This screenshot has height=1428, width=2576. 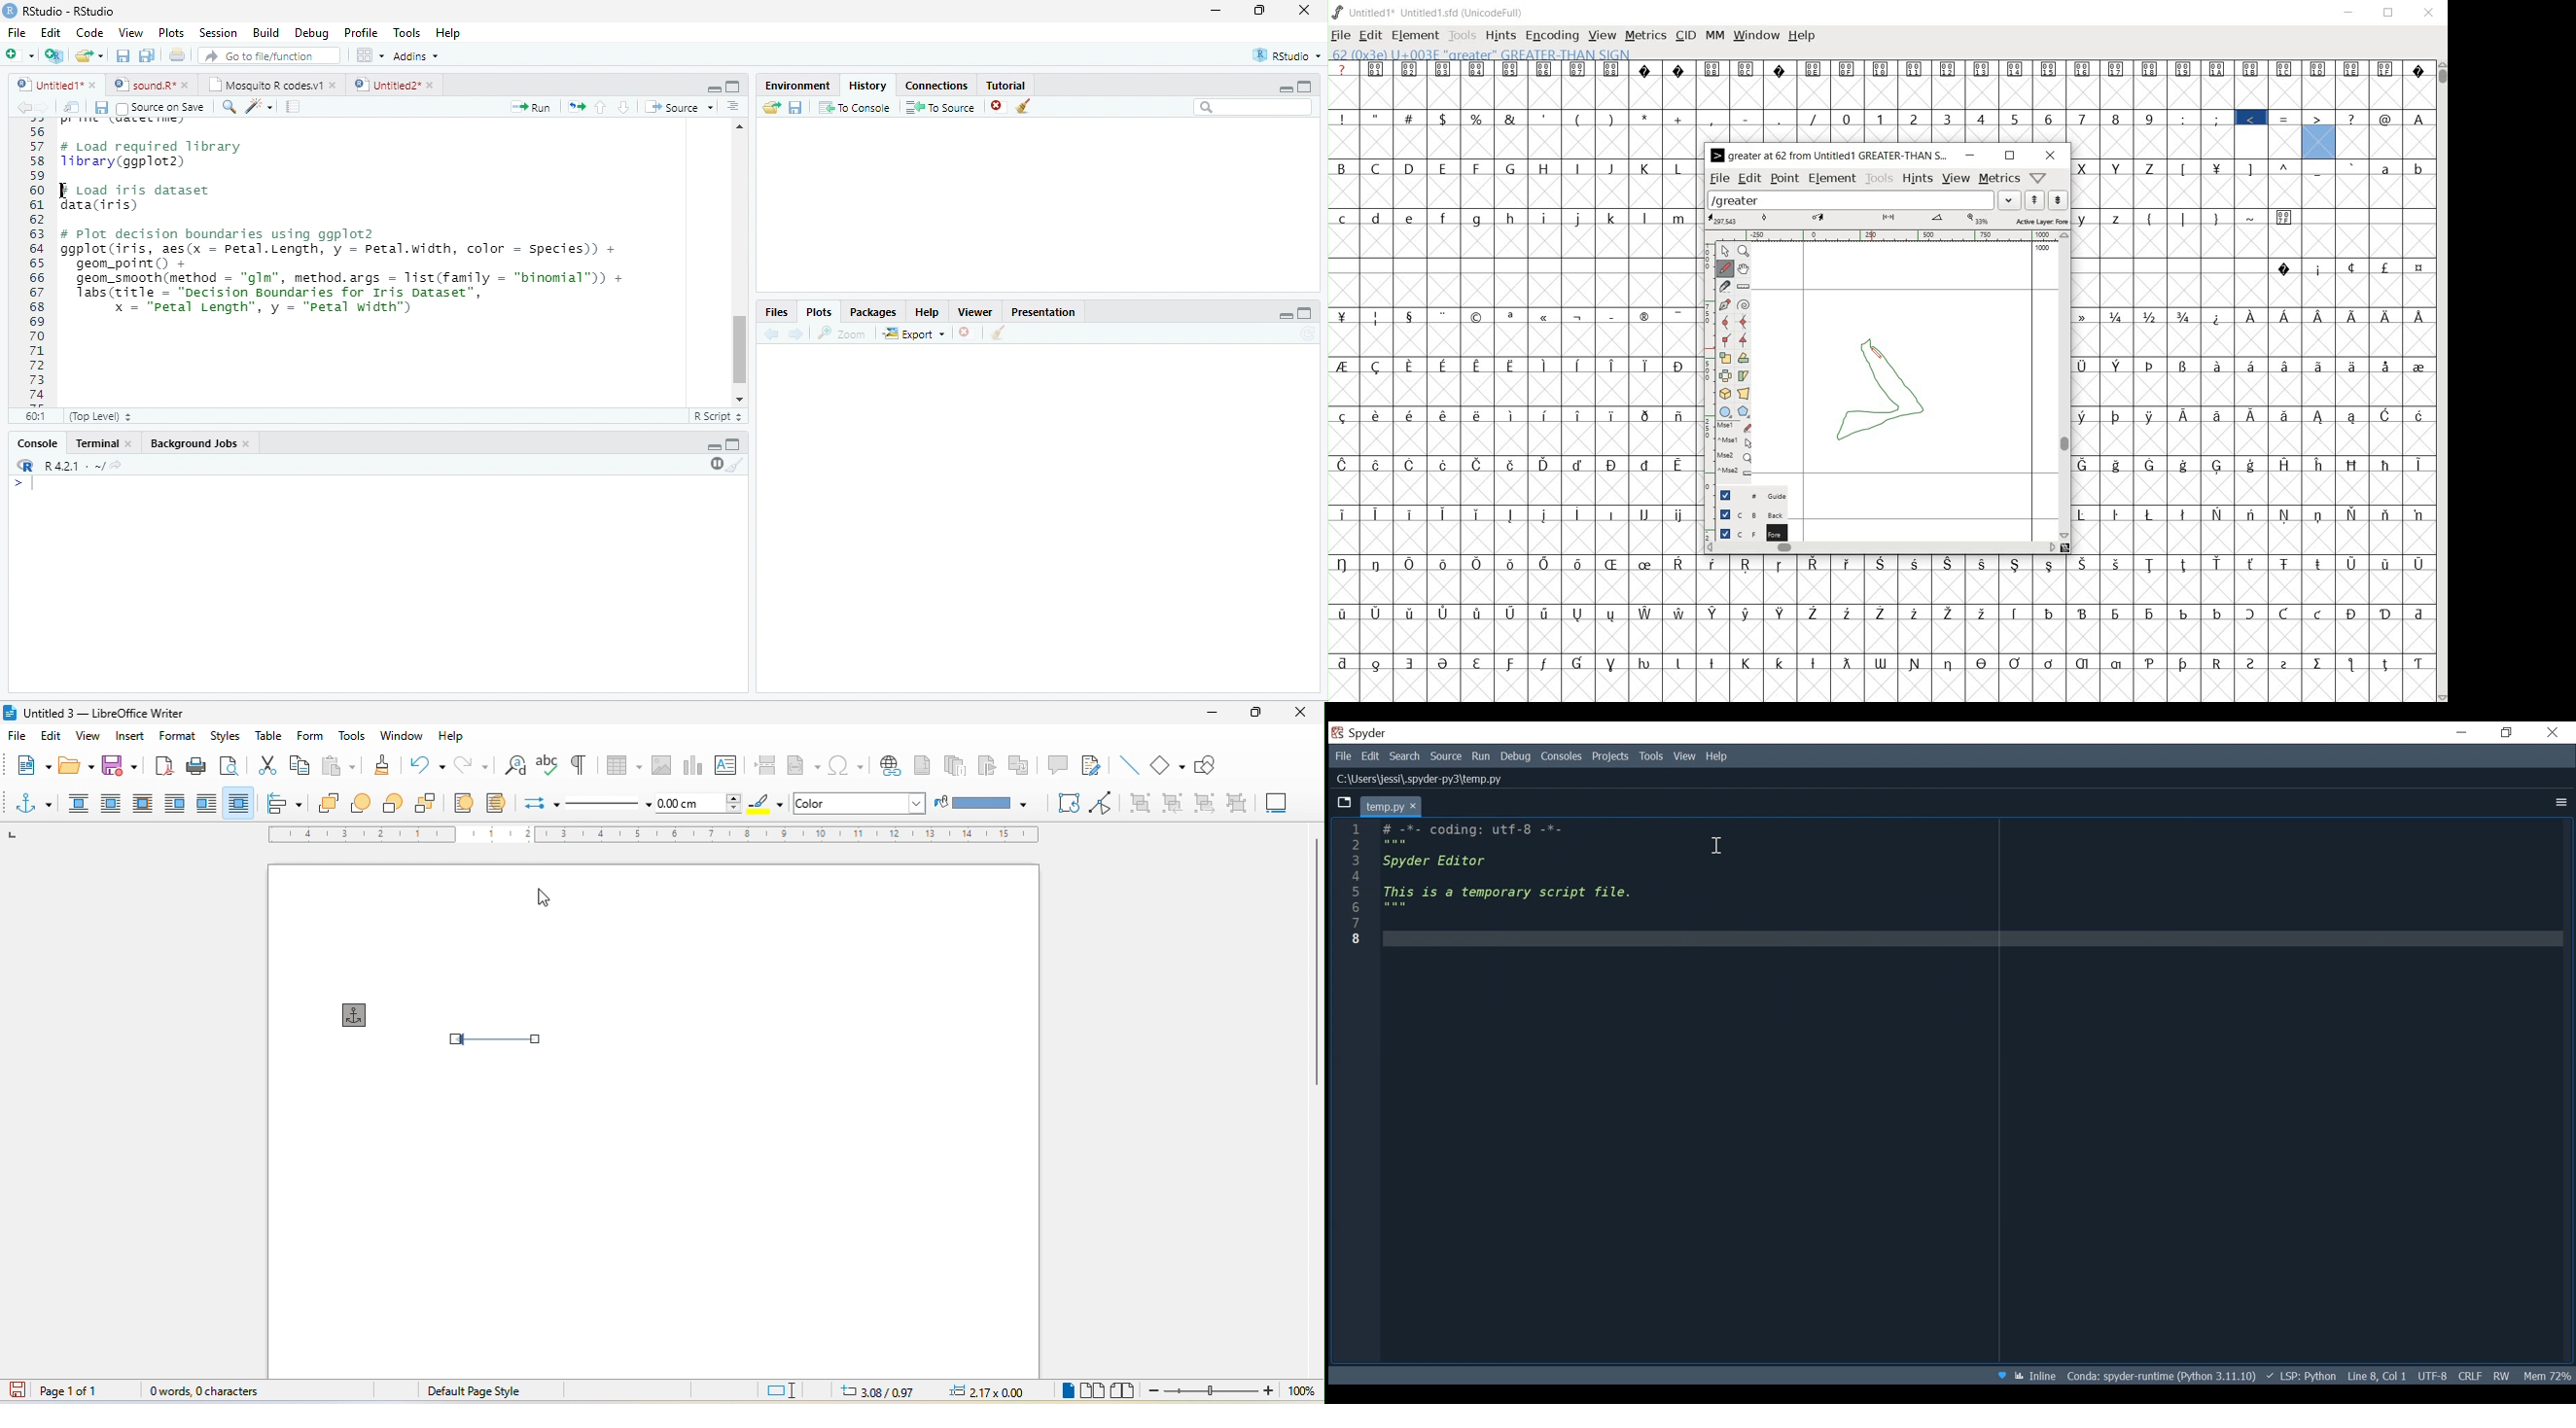 I want to click on close, so click(x=187, y=86).